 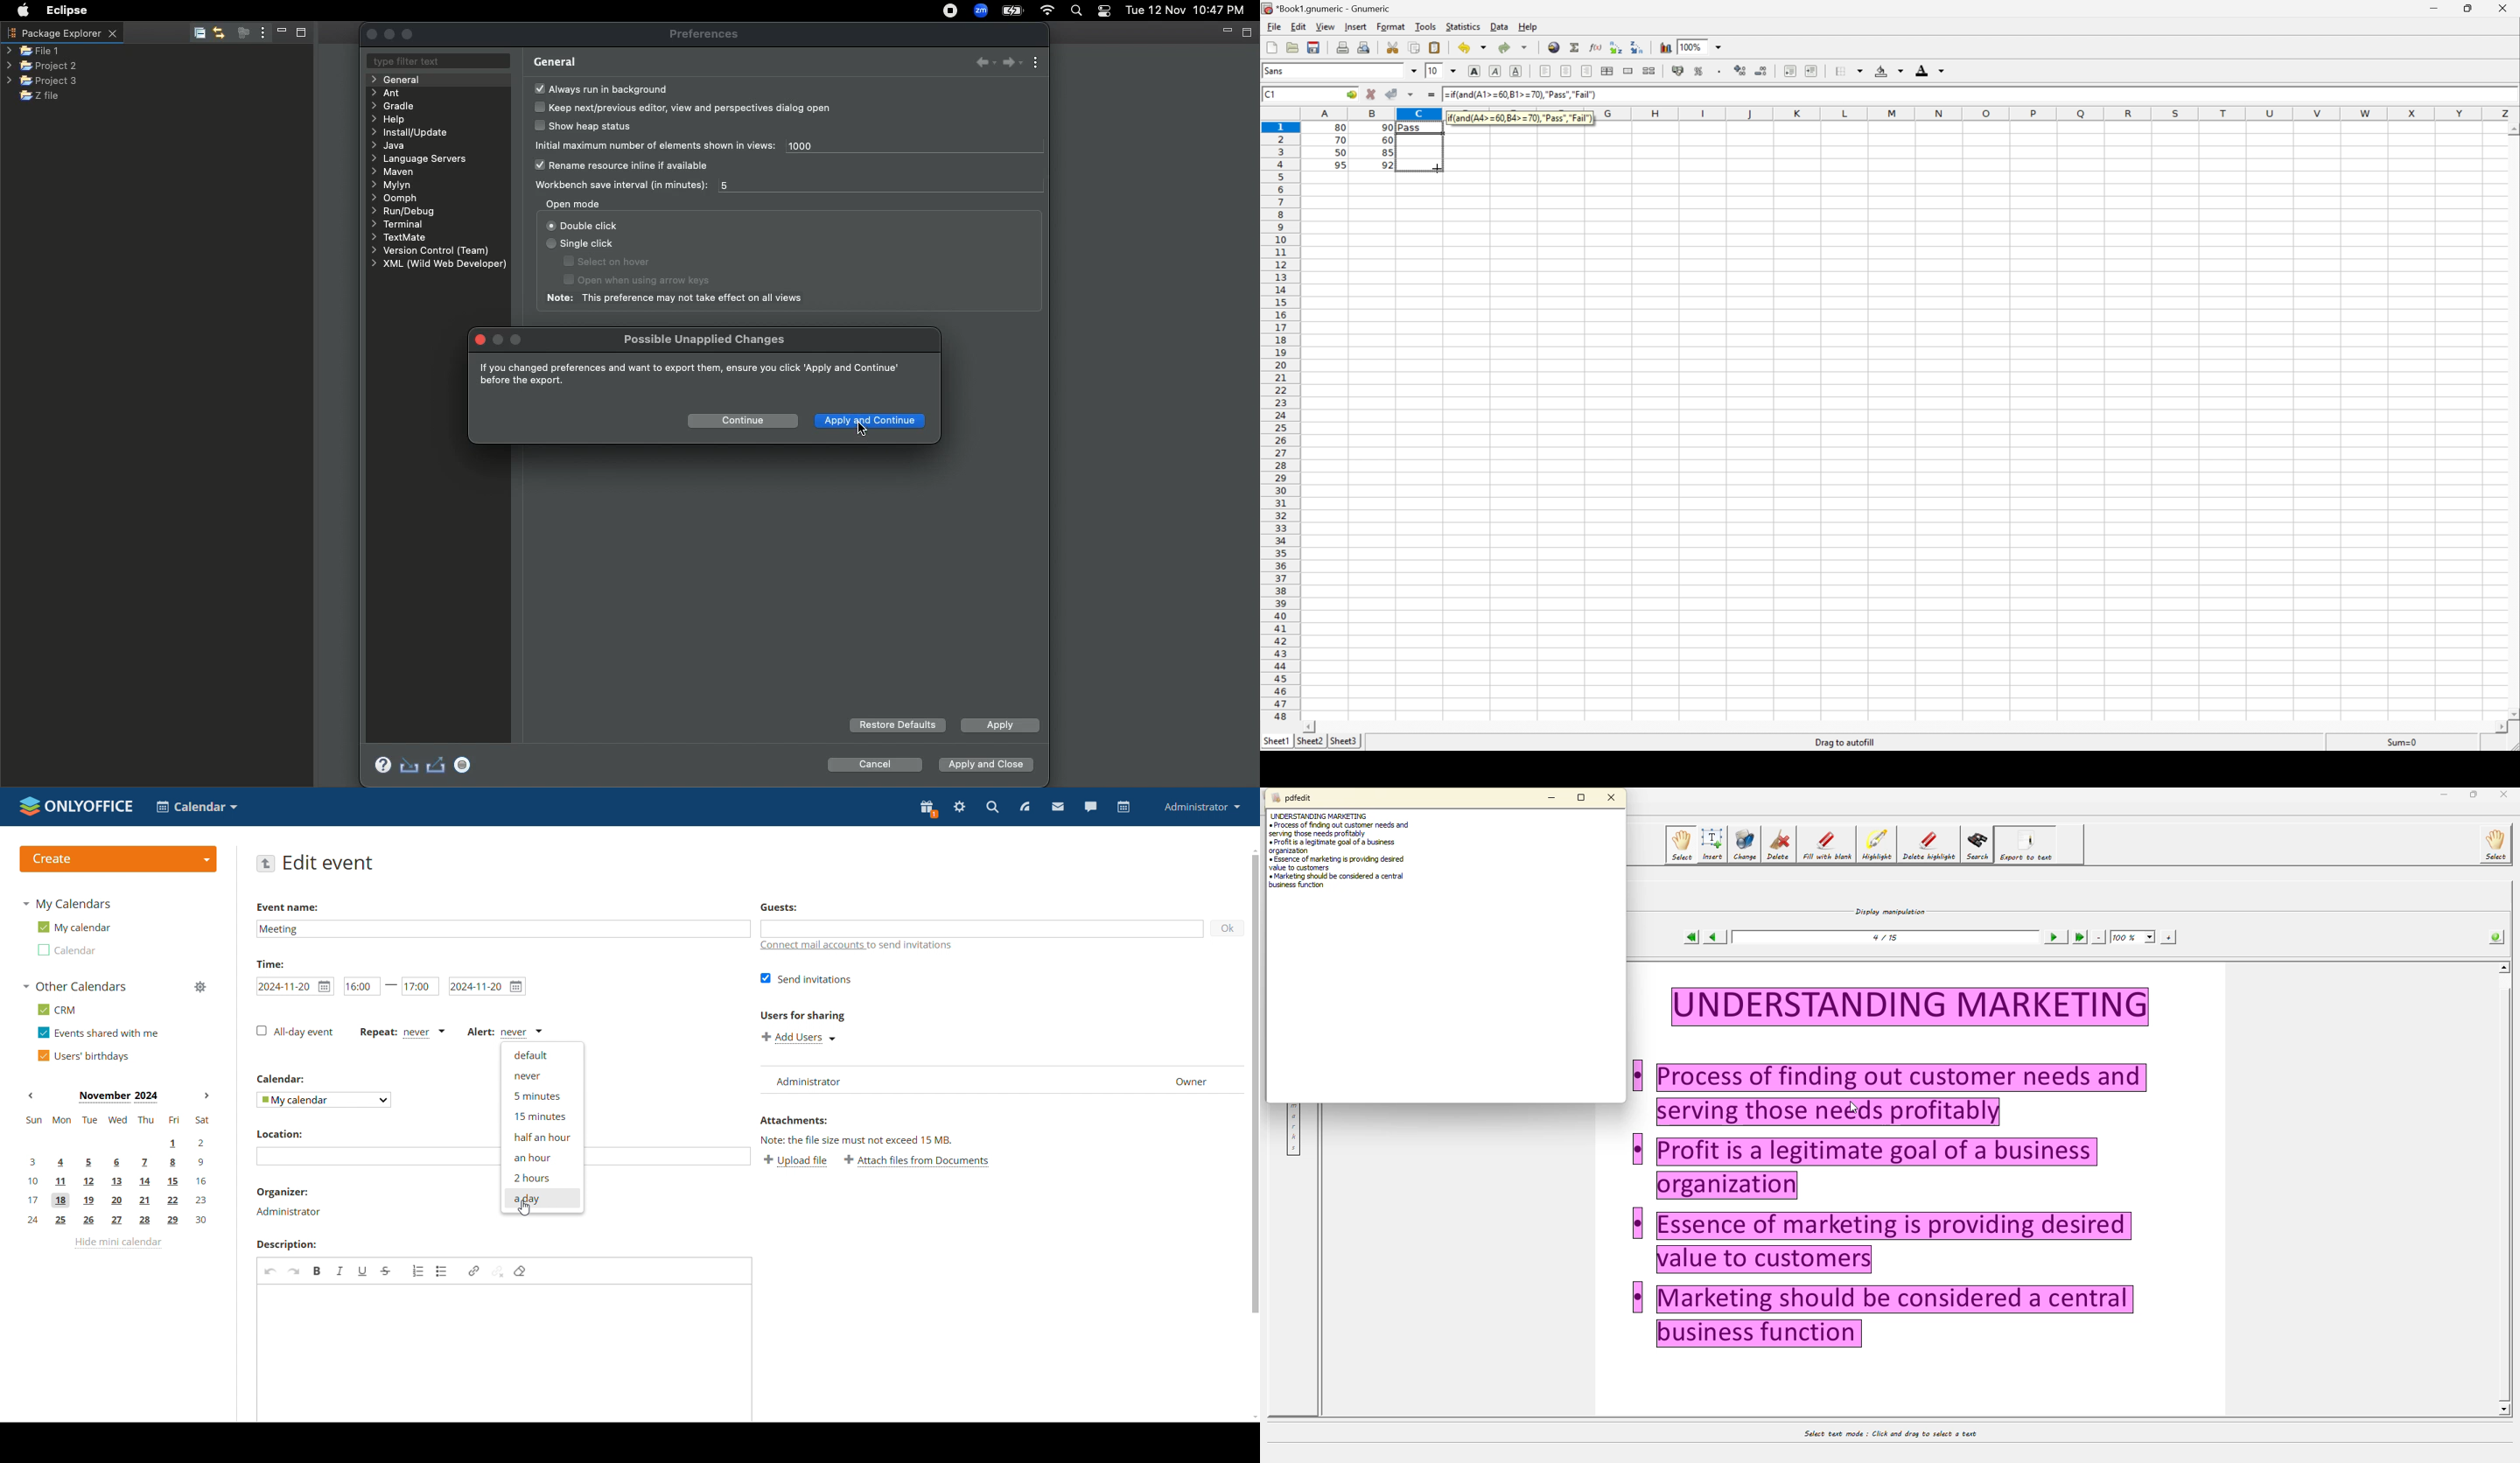 What do you see at coordinates (392, 119) in the screenshot?
I see `Help` at bounding box center [392, 119].